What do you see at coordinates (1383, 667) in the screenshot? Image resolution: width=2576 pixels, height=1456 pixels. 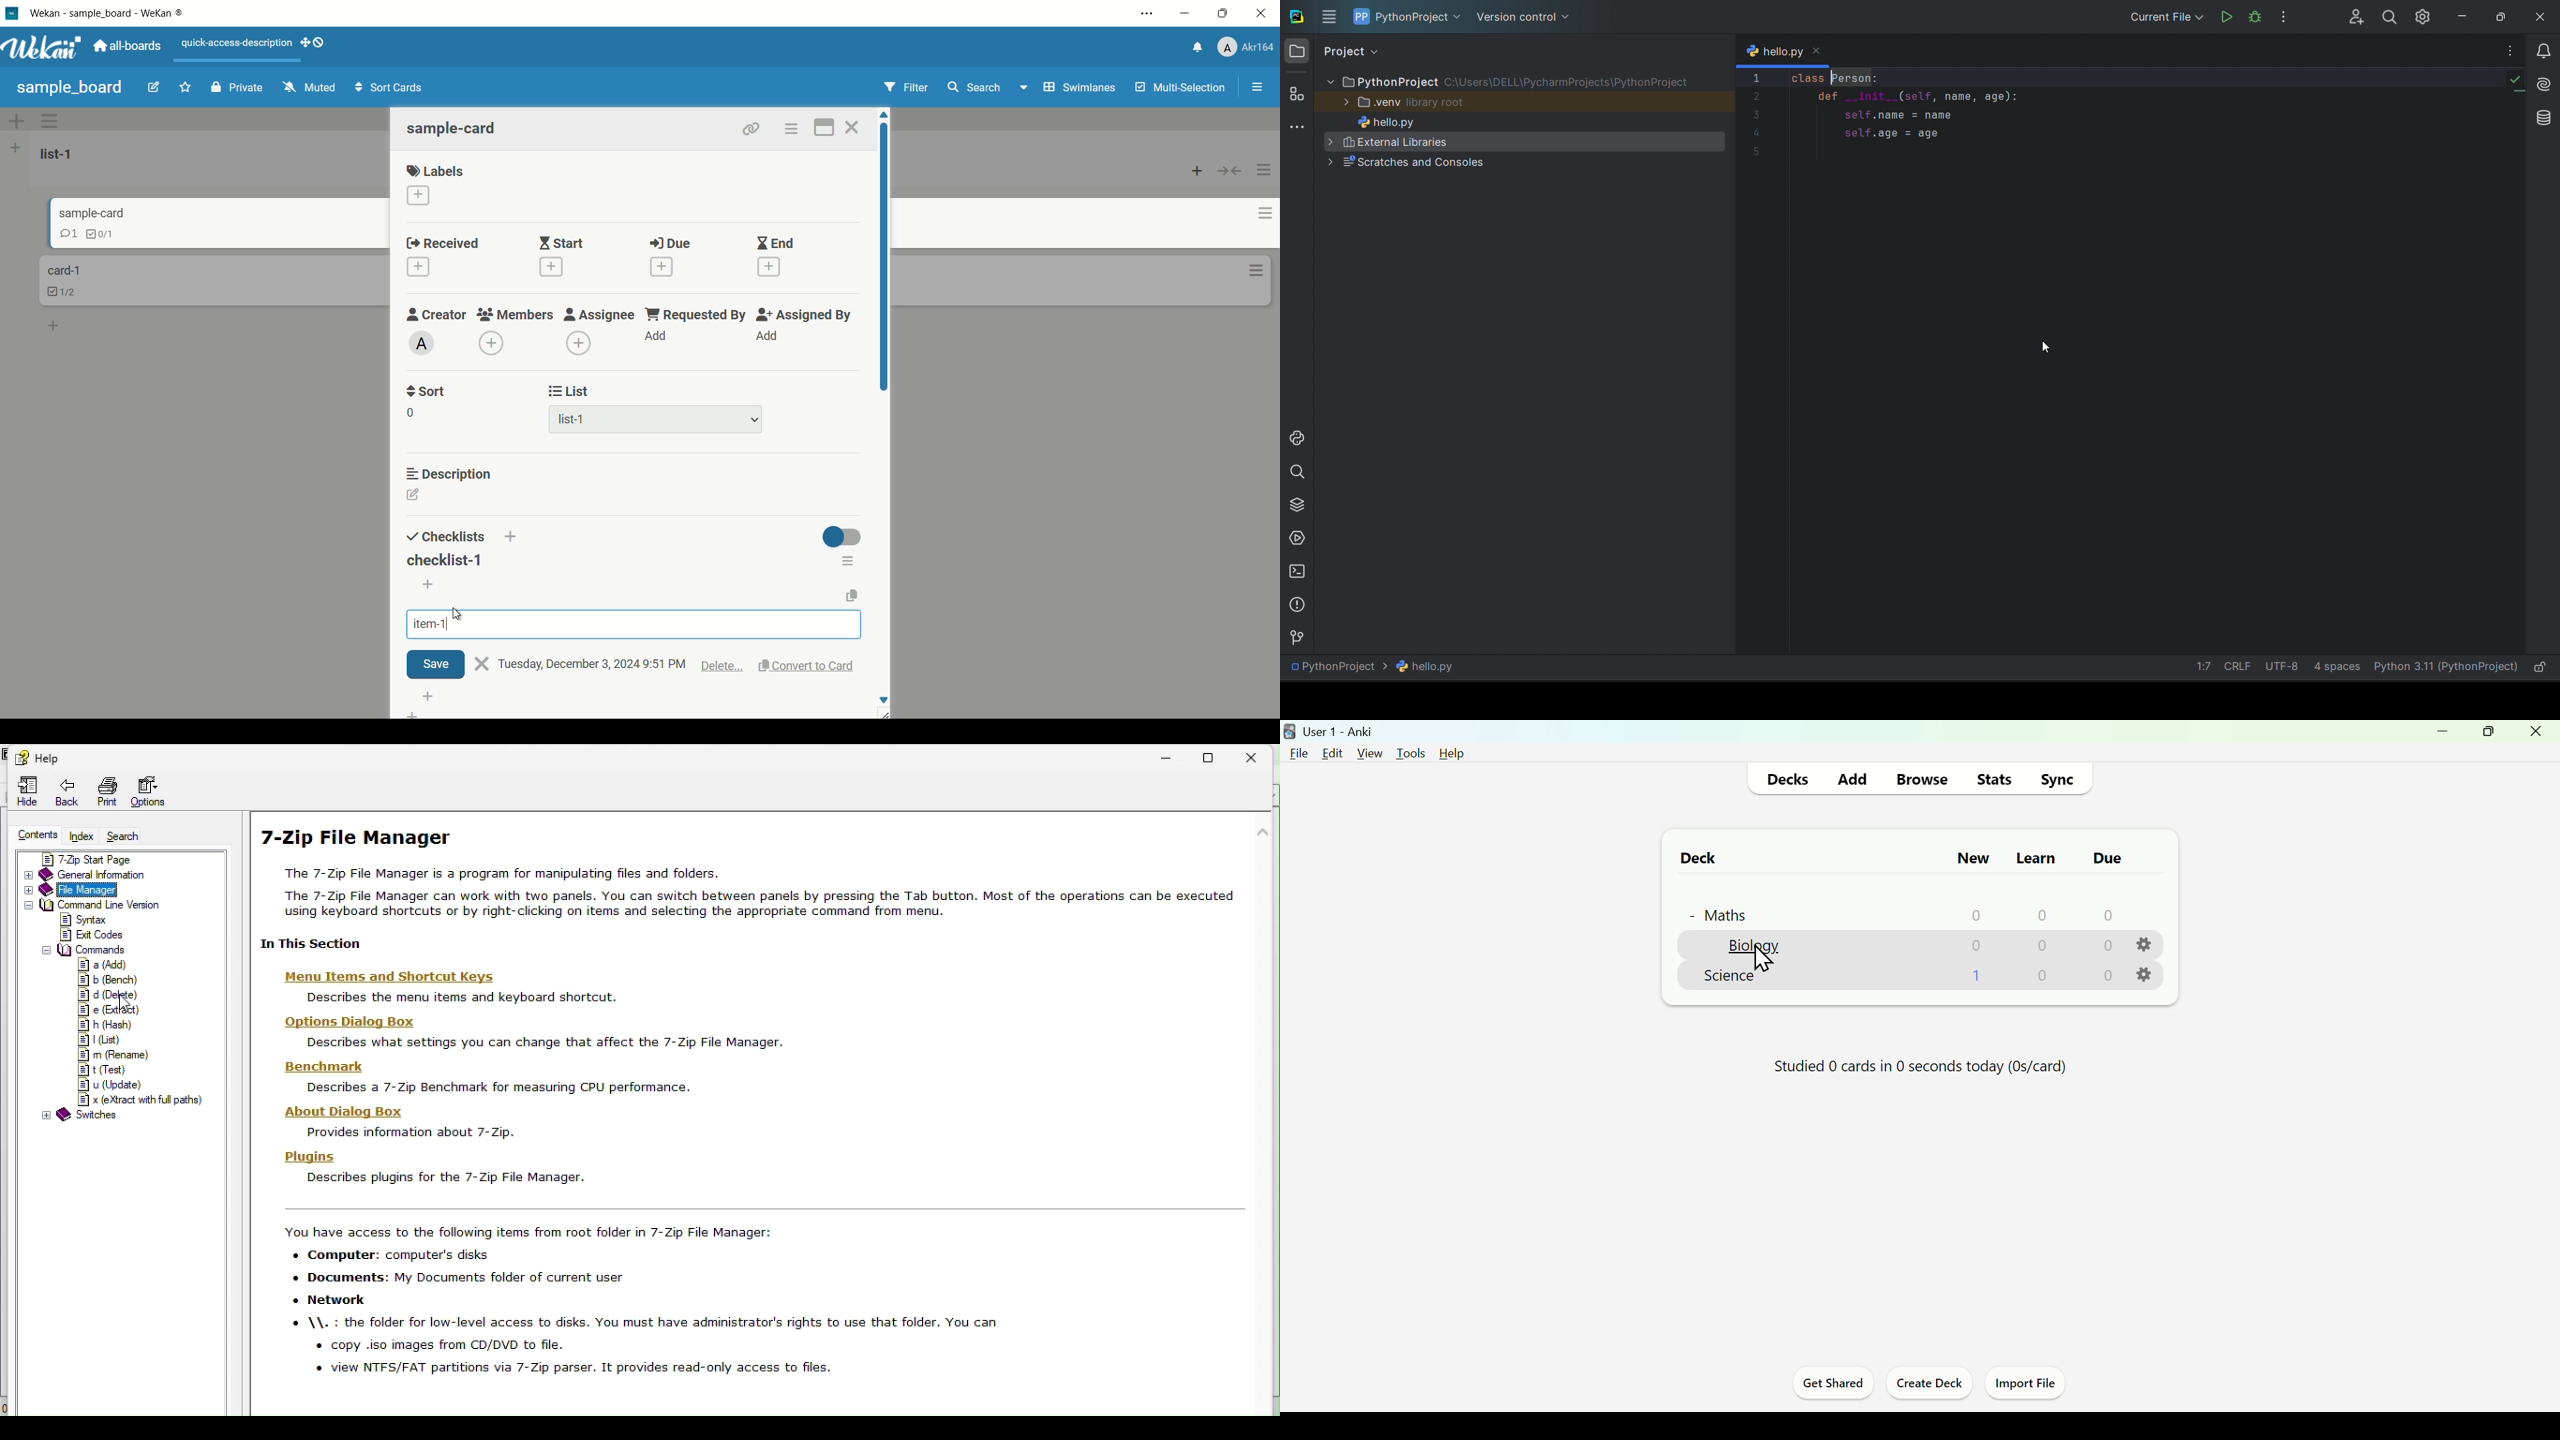 I see `PythonProject > hello.py` at bounding box center [1383, 667].